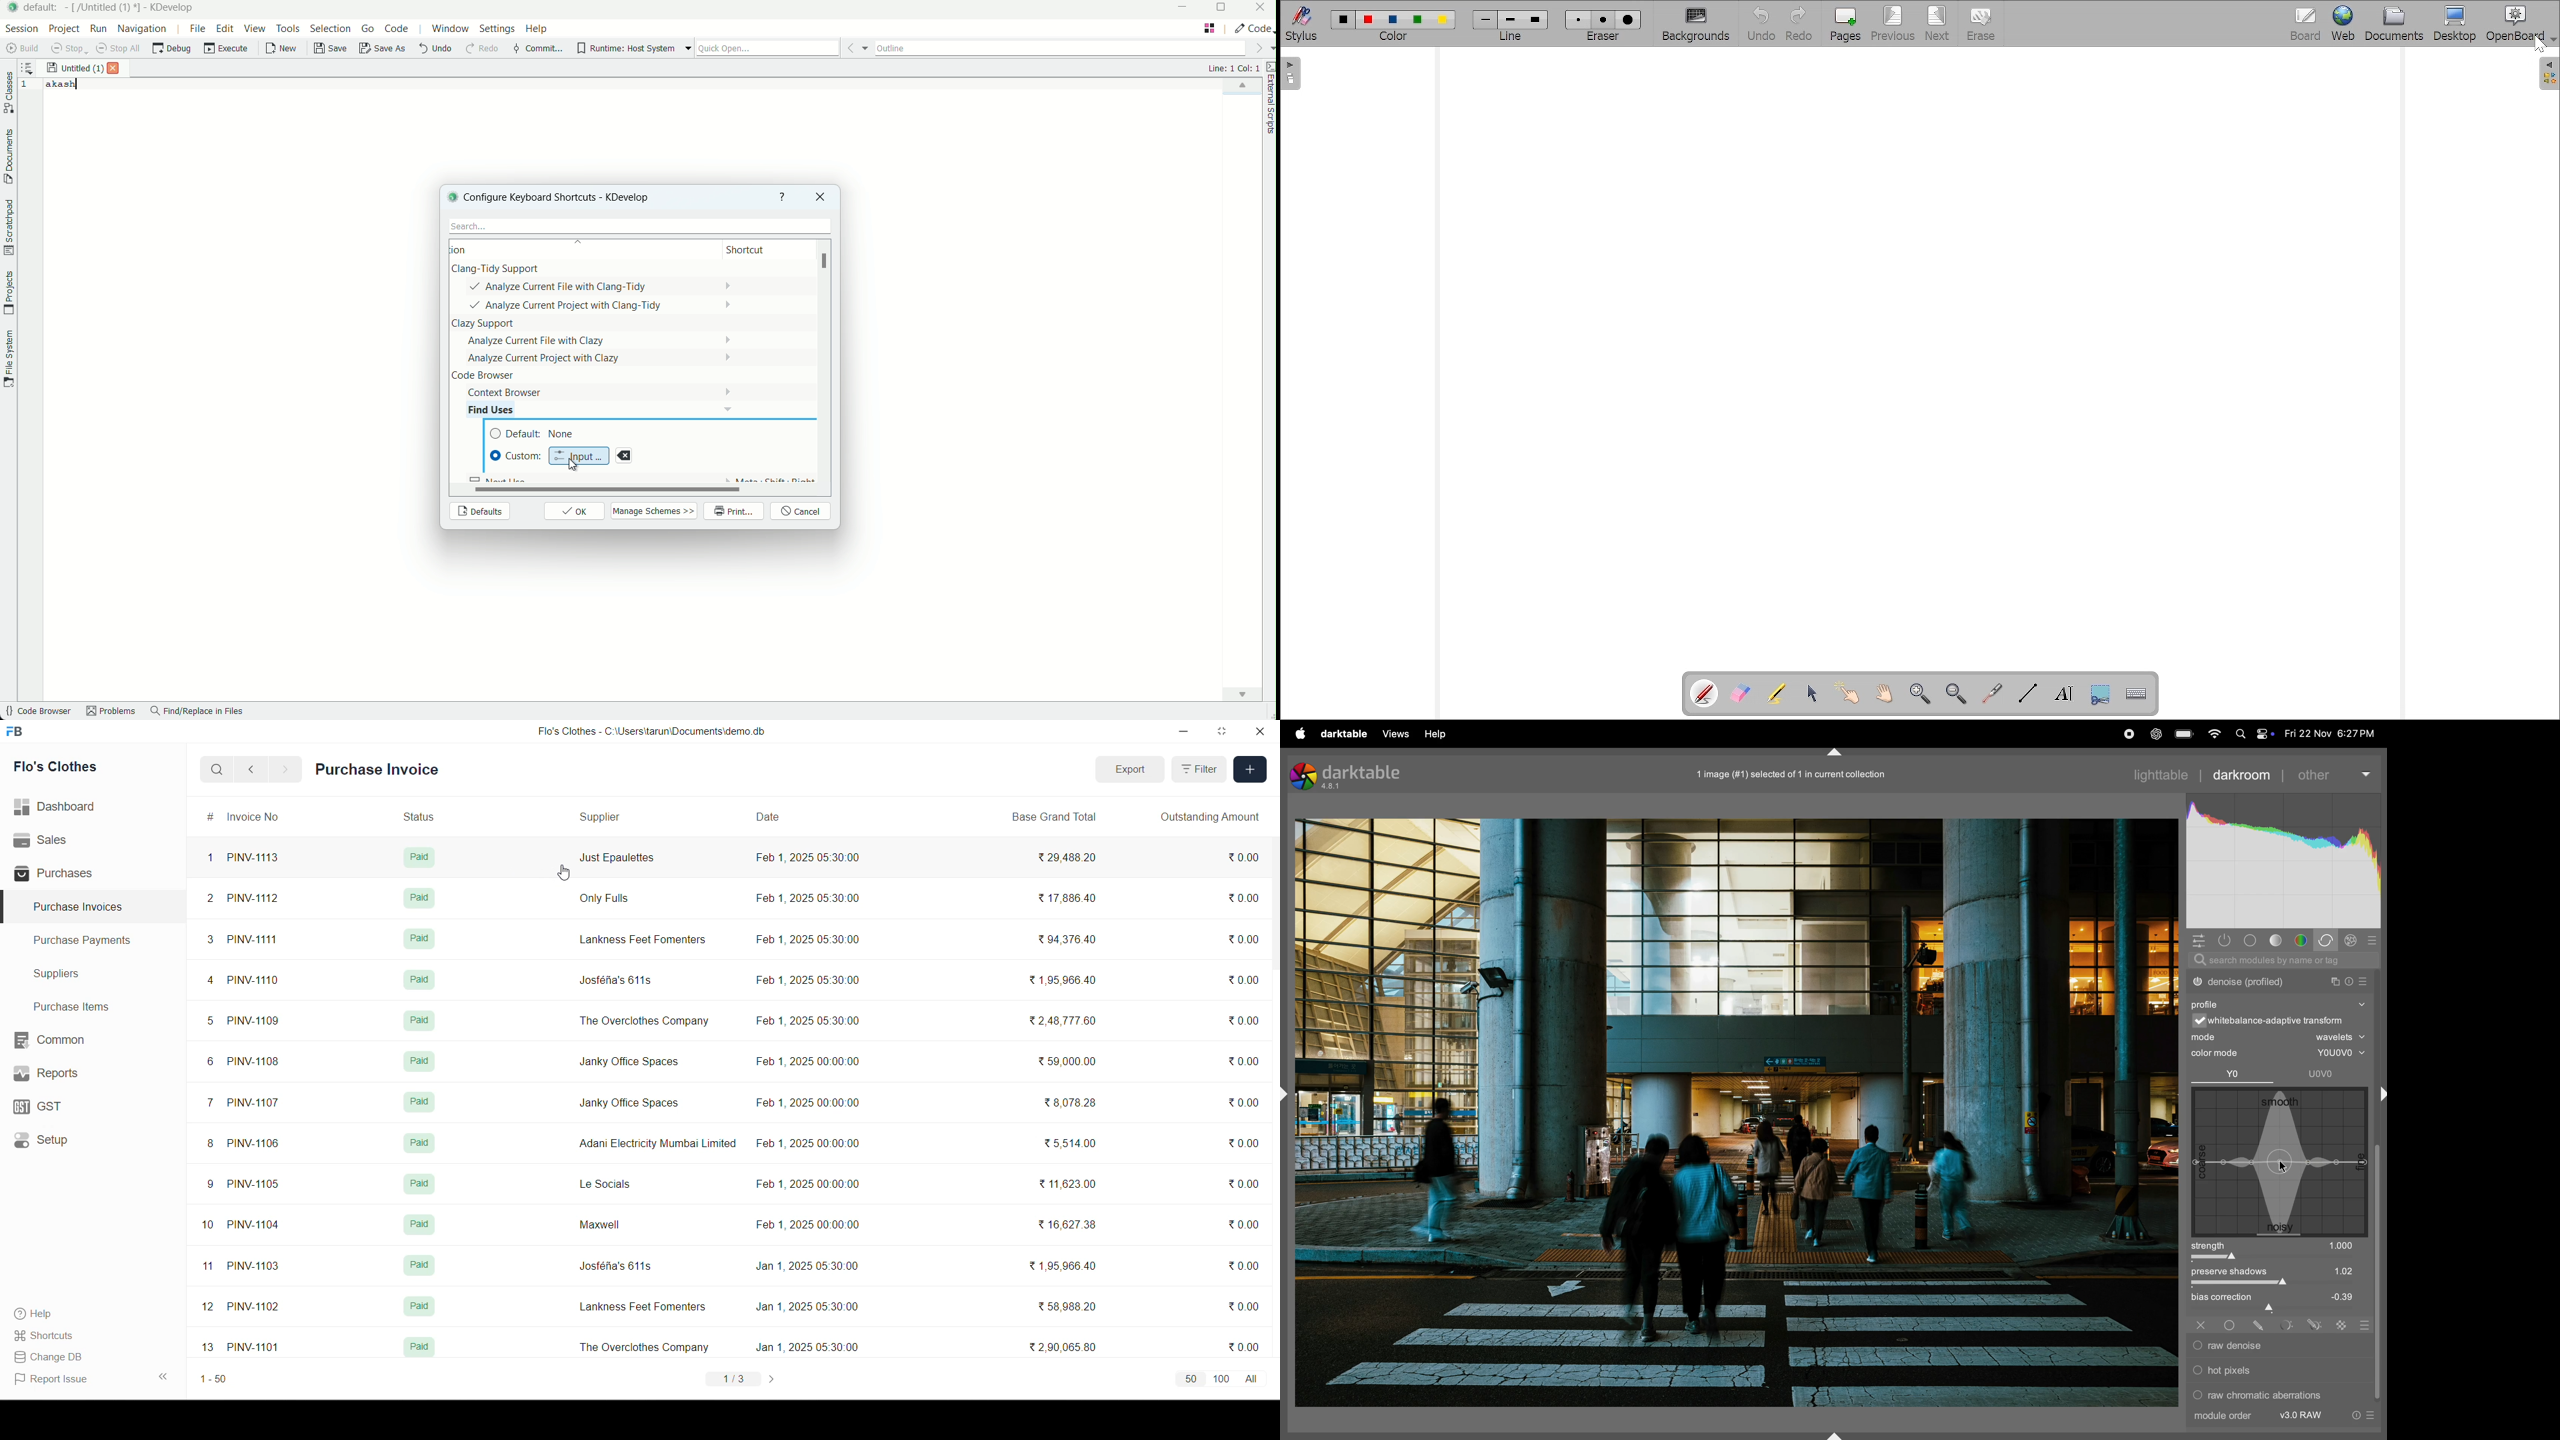  Describe the element at coordinates (1242, 860) in the screenshot. I see `₹0.00` at that location.